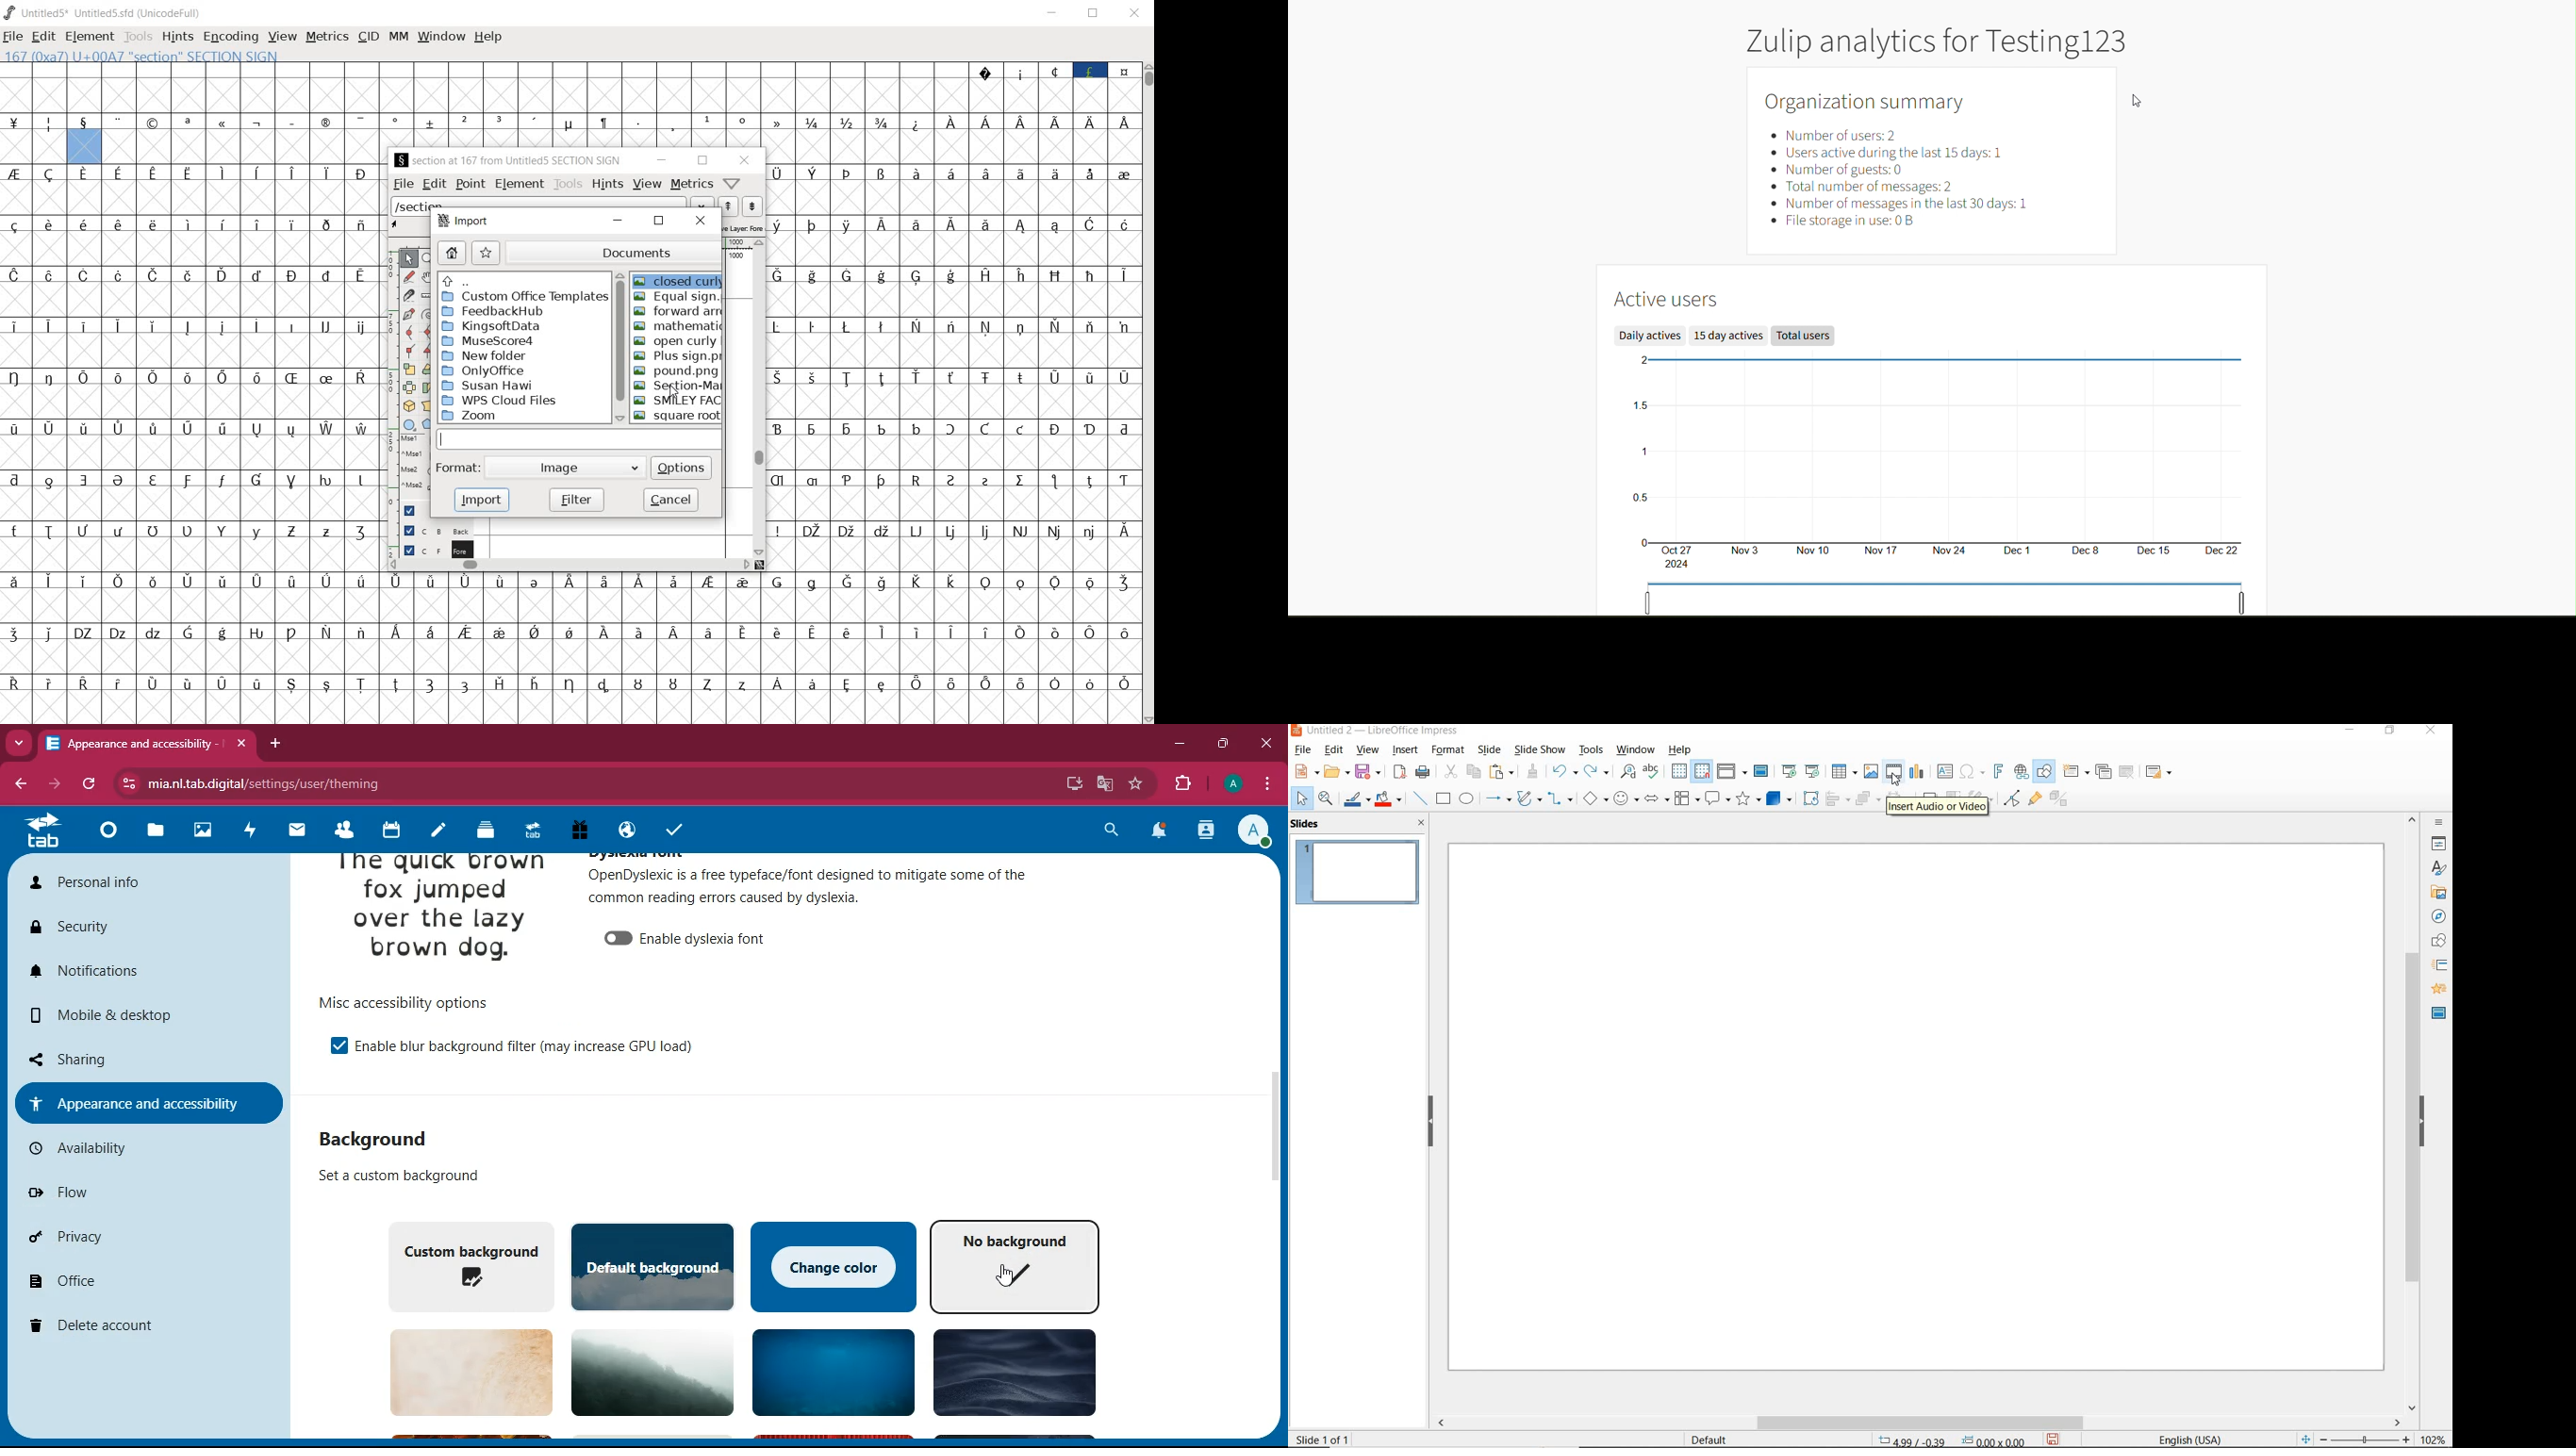 This screenshot has height=1456, width=2576. Describe the element at coordinates (330, 1045) in the screenshot. I see `enable` at that location.